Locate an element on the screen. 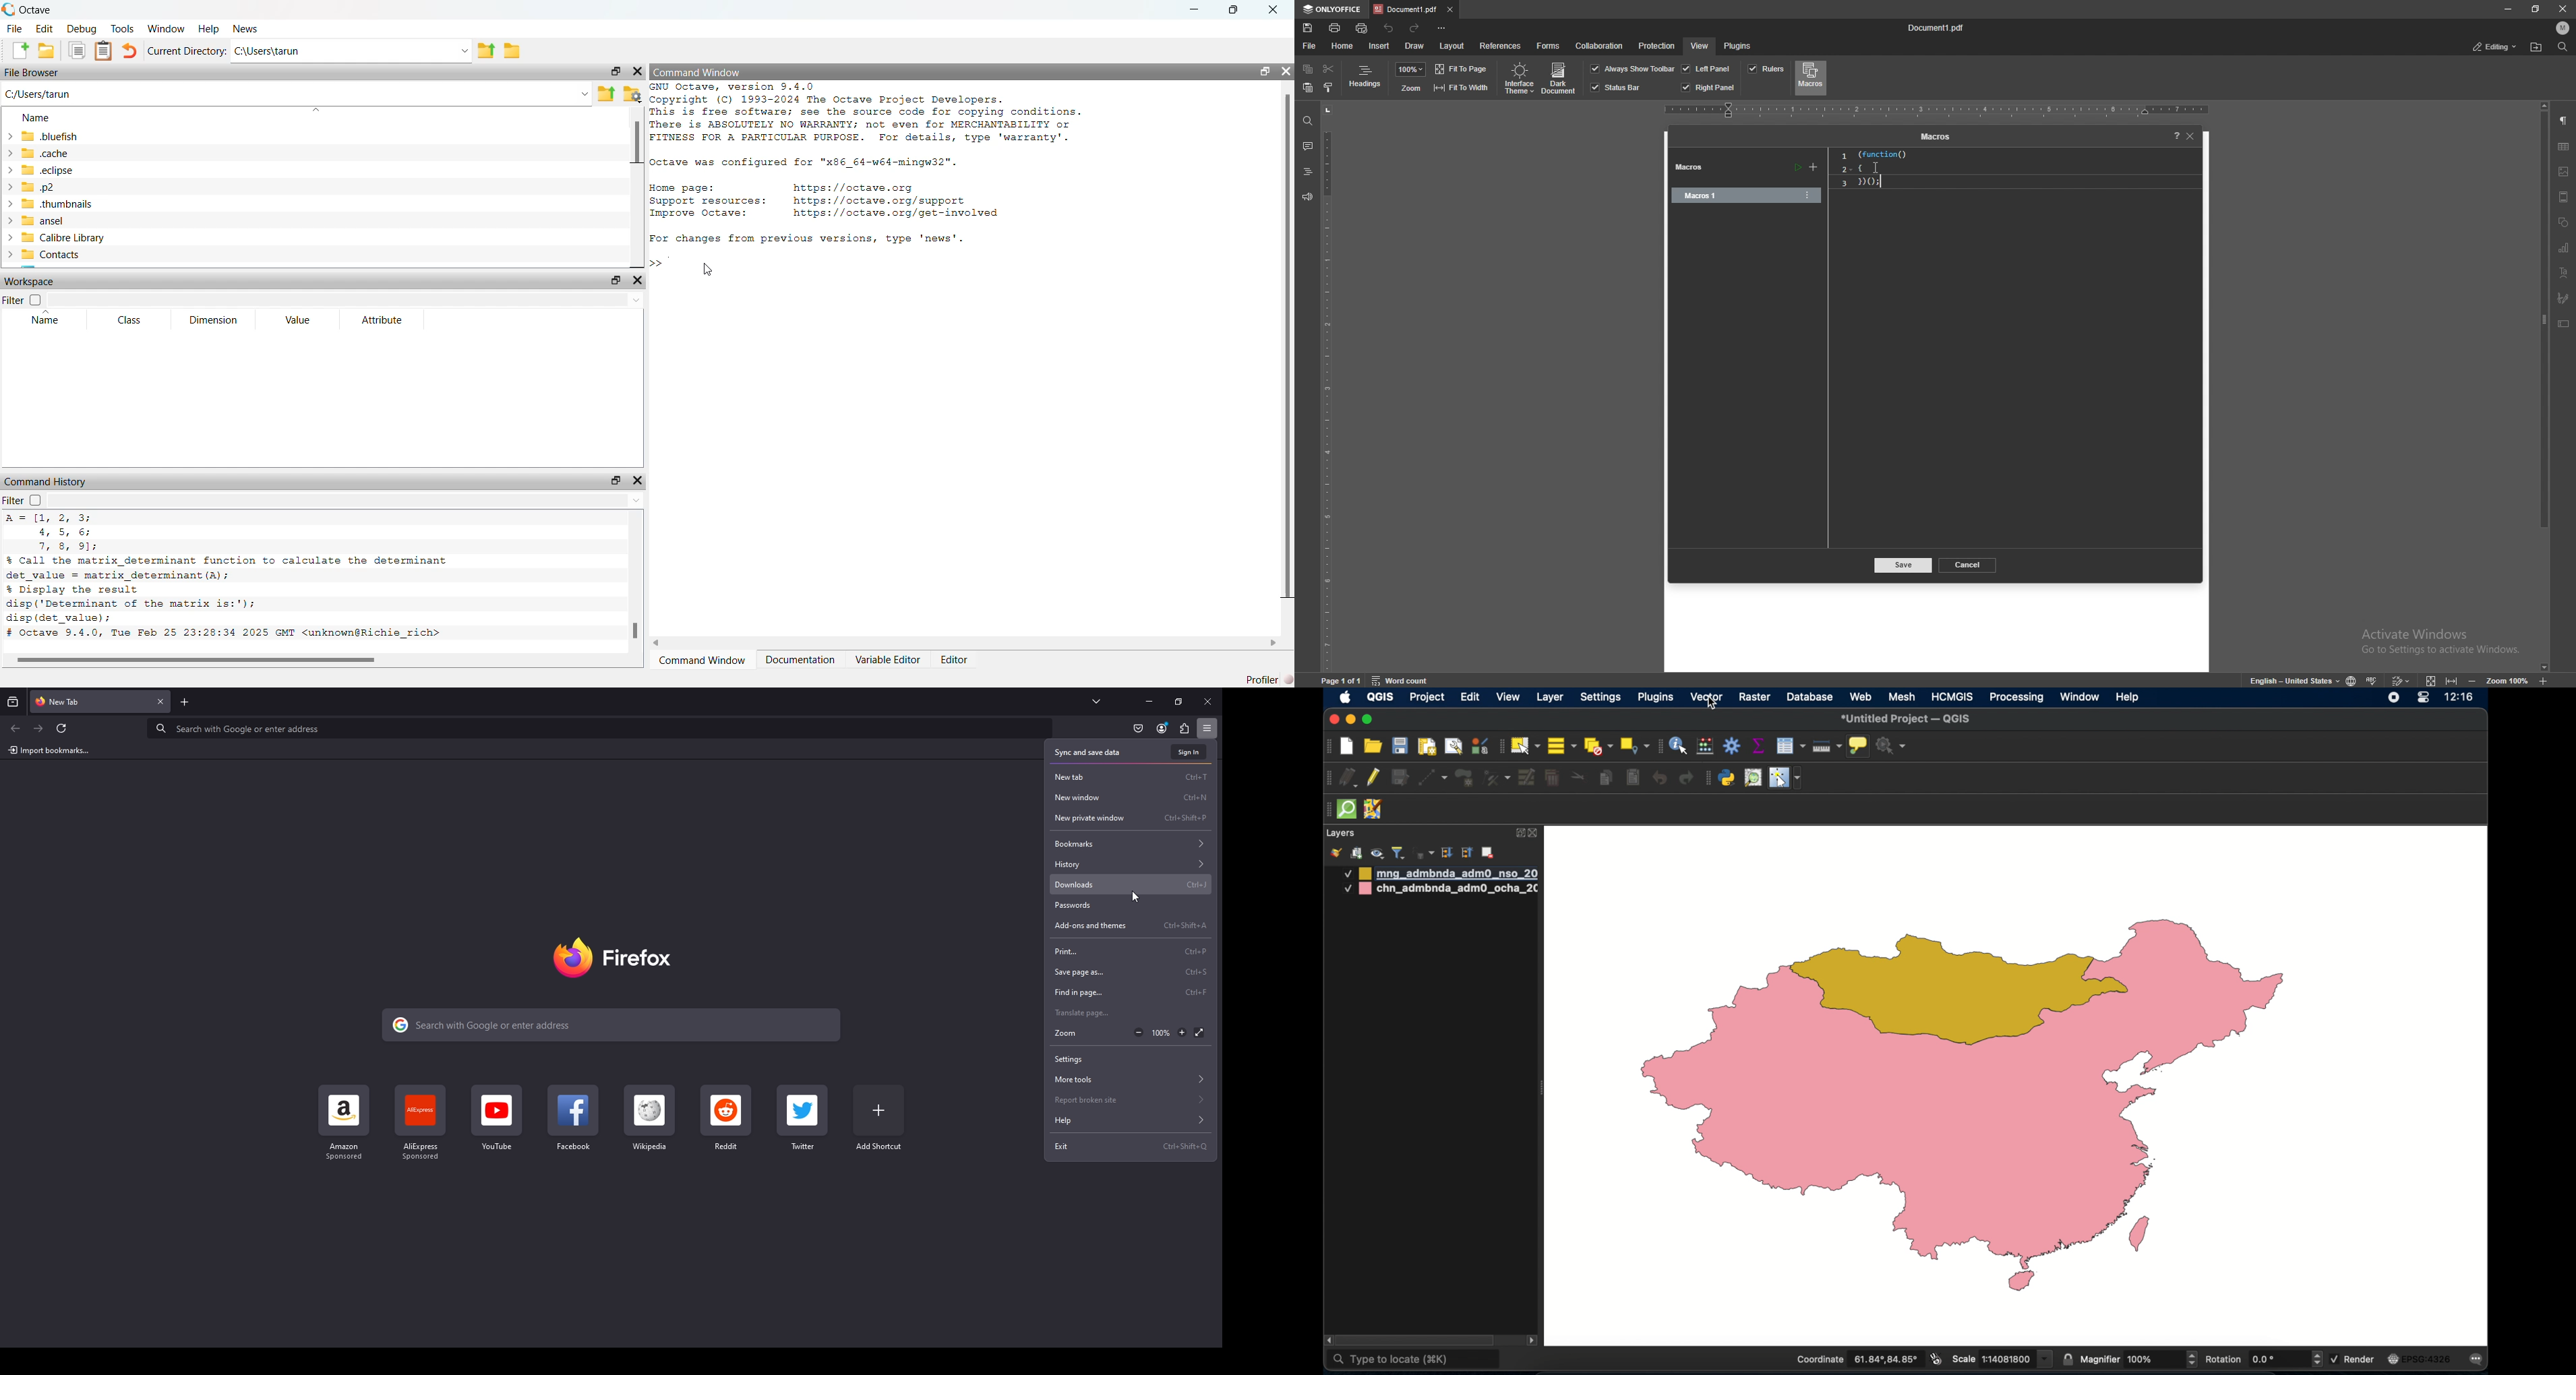 Image resolution: width=2576 pixels, height=1400 pixels. feedback is located at coordinates (1307, 197).